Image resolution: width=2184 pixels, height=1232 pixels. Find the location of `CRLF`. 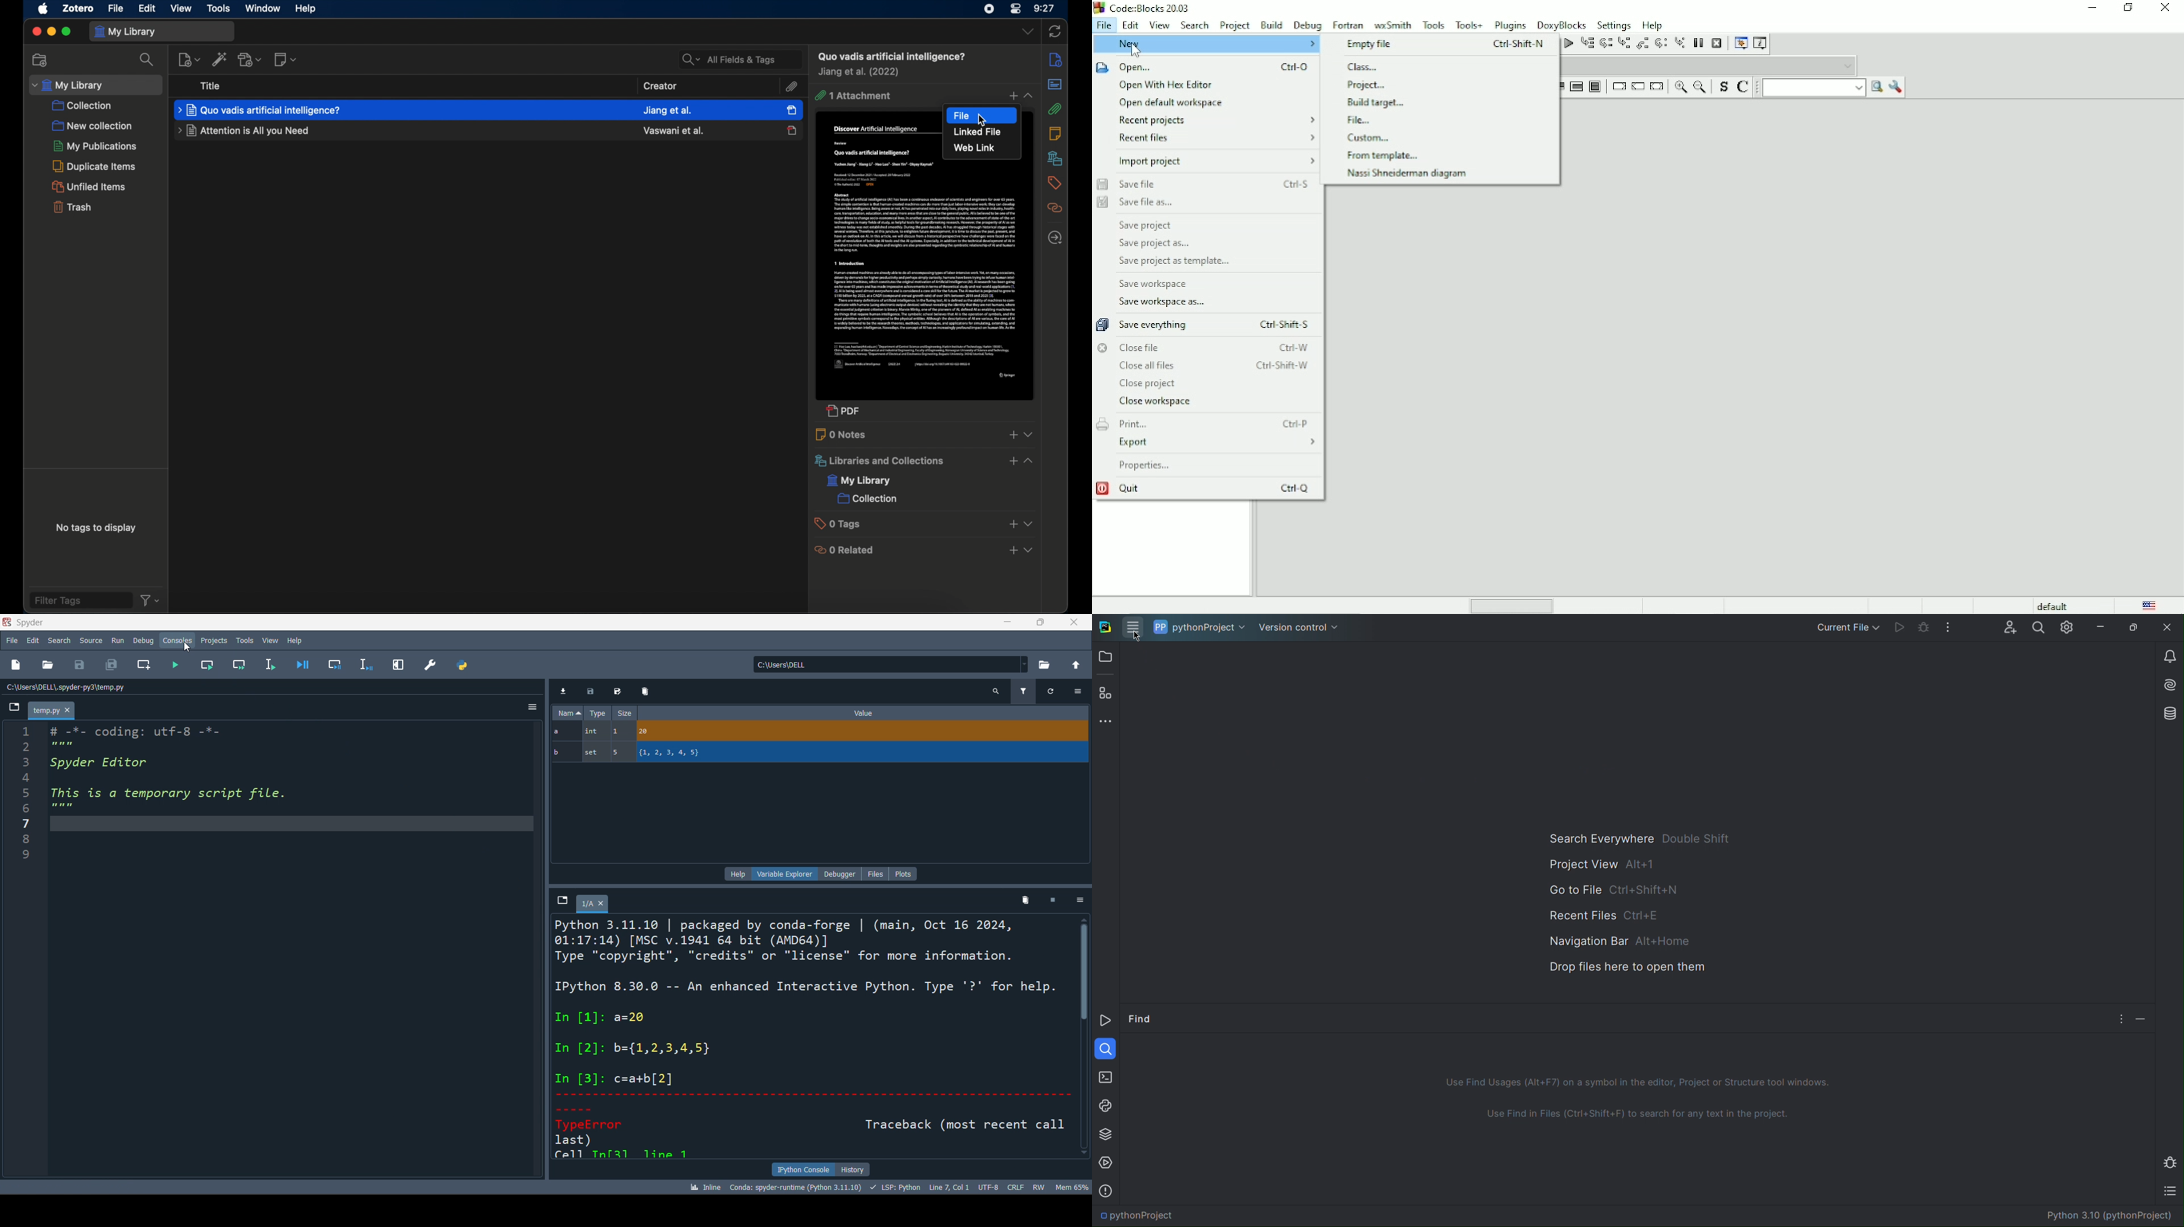

CRLF is located at coordinates (1015, 1187).